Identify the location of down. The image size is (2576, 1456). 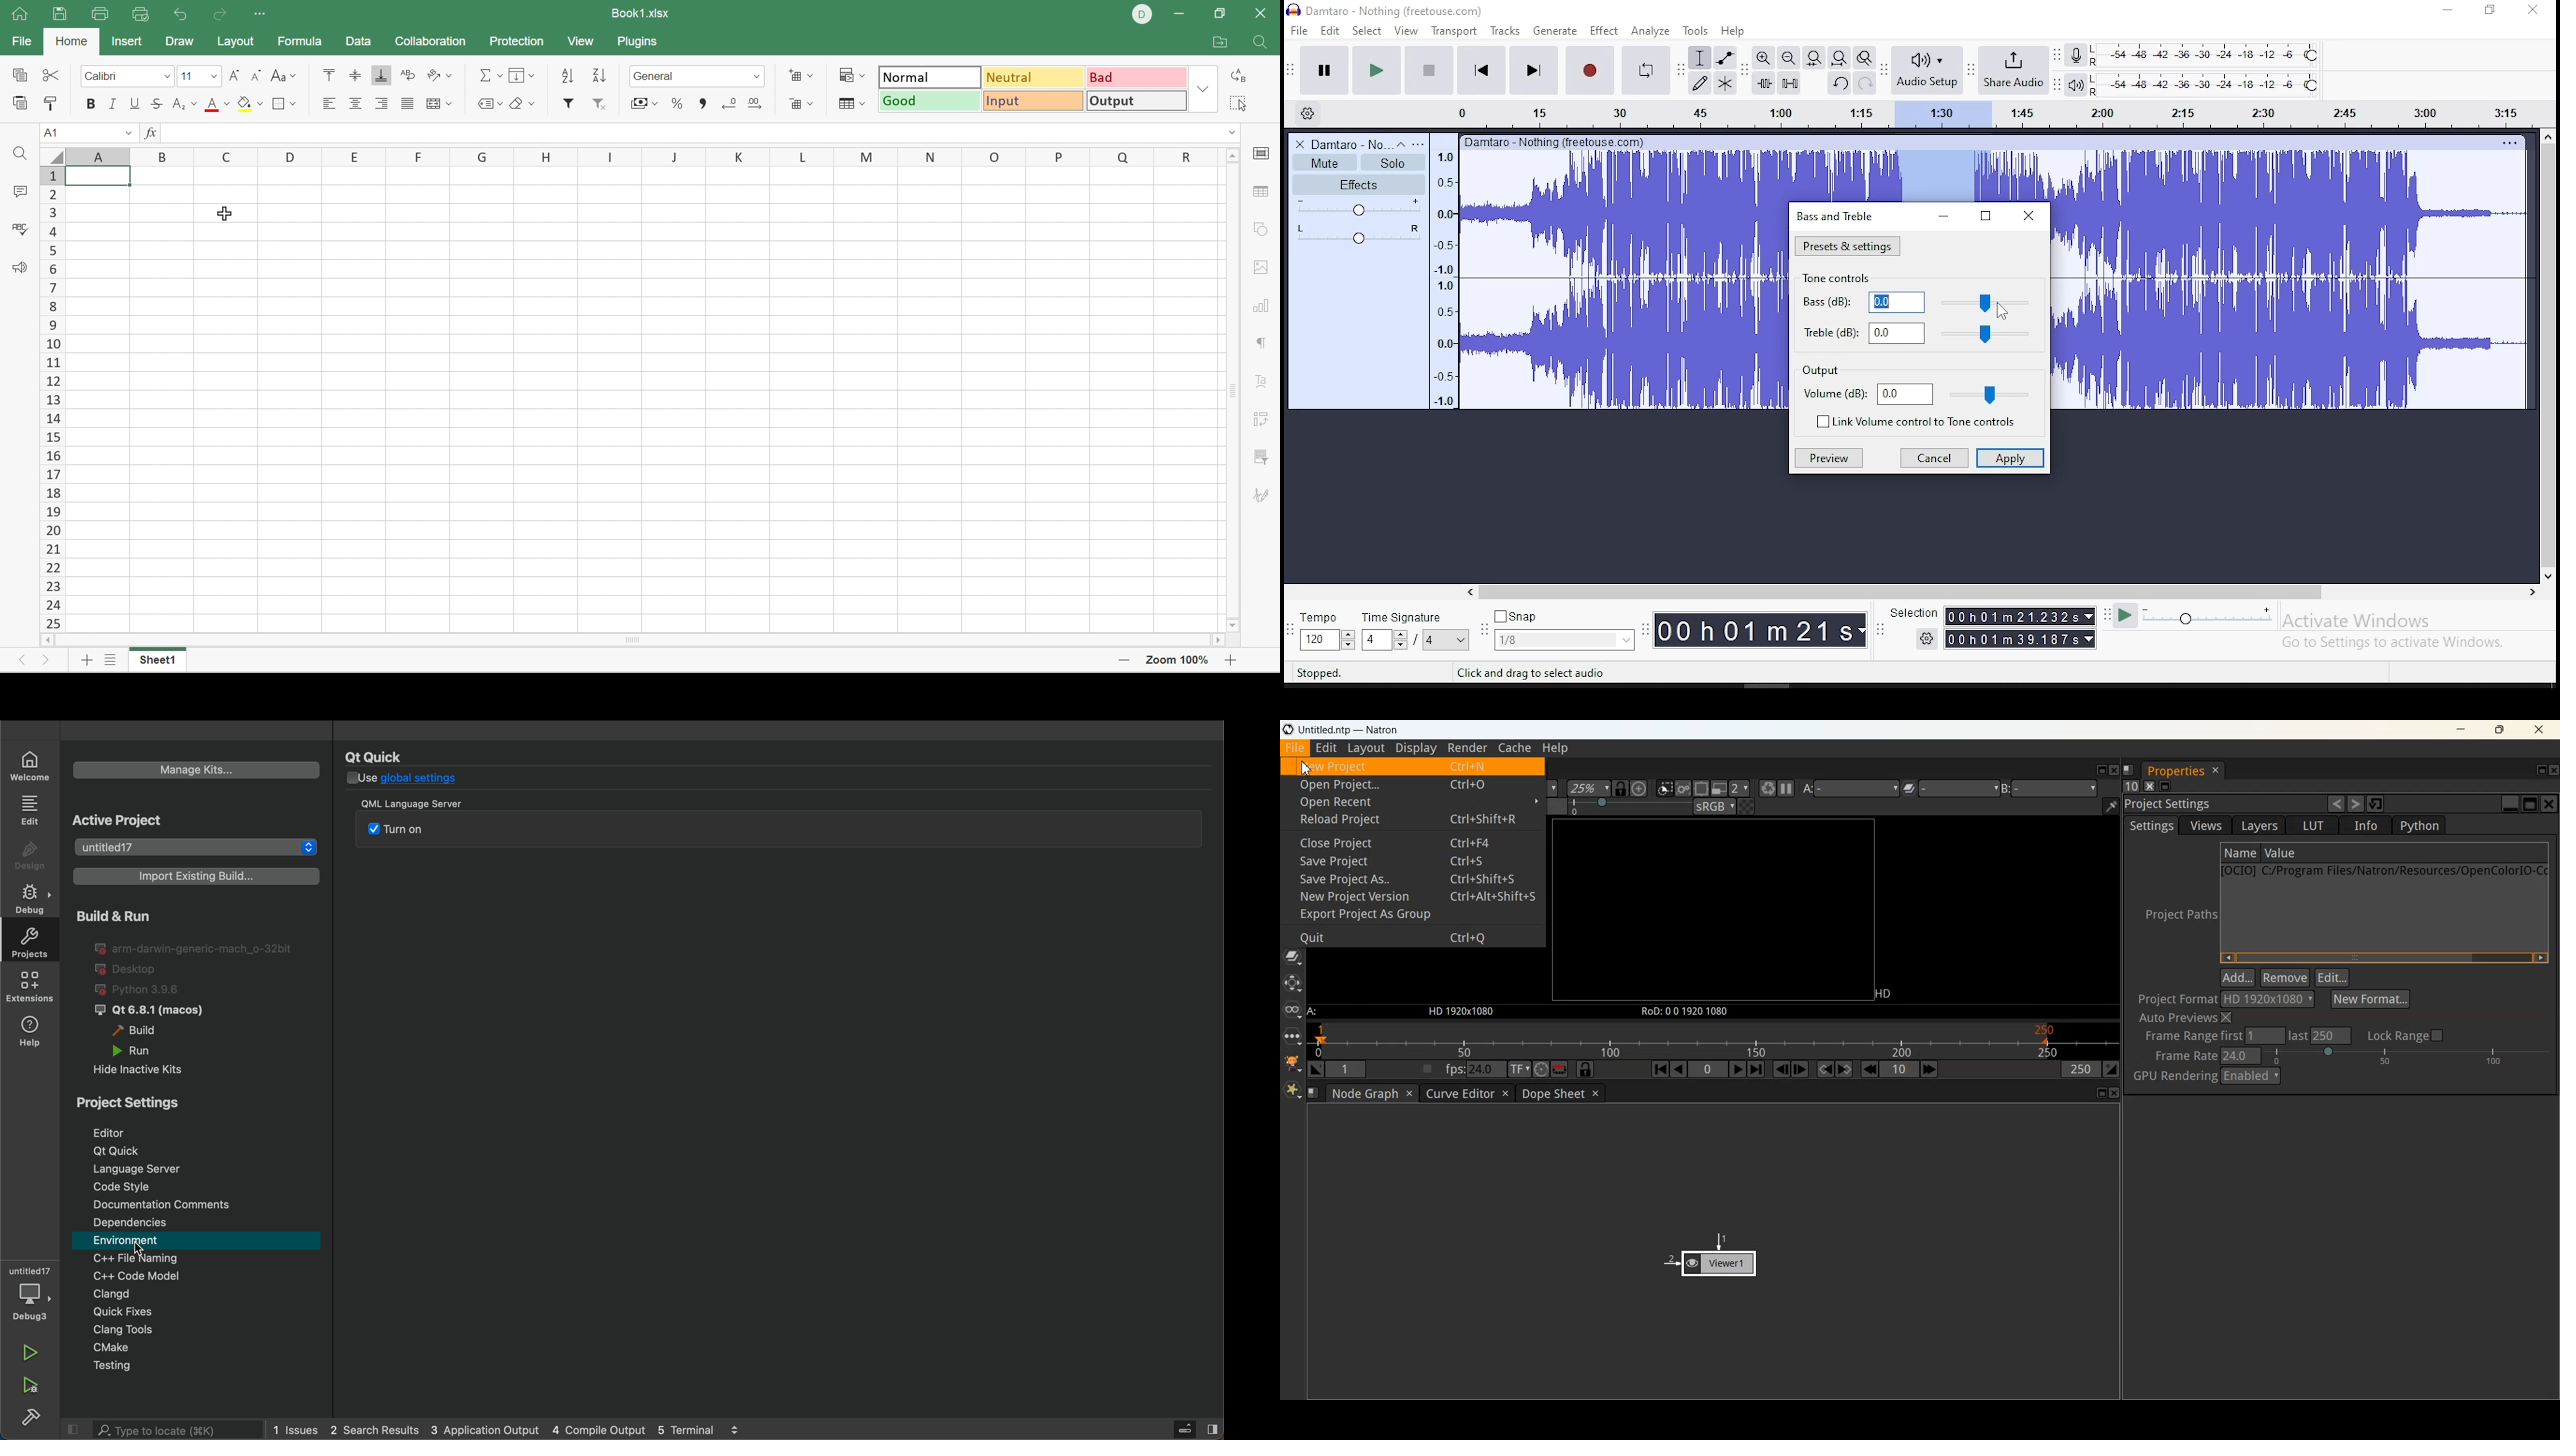
(2547, 573).